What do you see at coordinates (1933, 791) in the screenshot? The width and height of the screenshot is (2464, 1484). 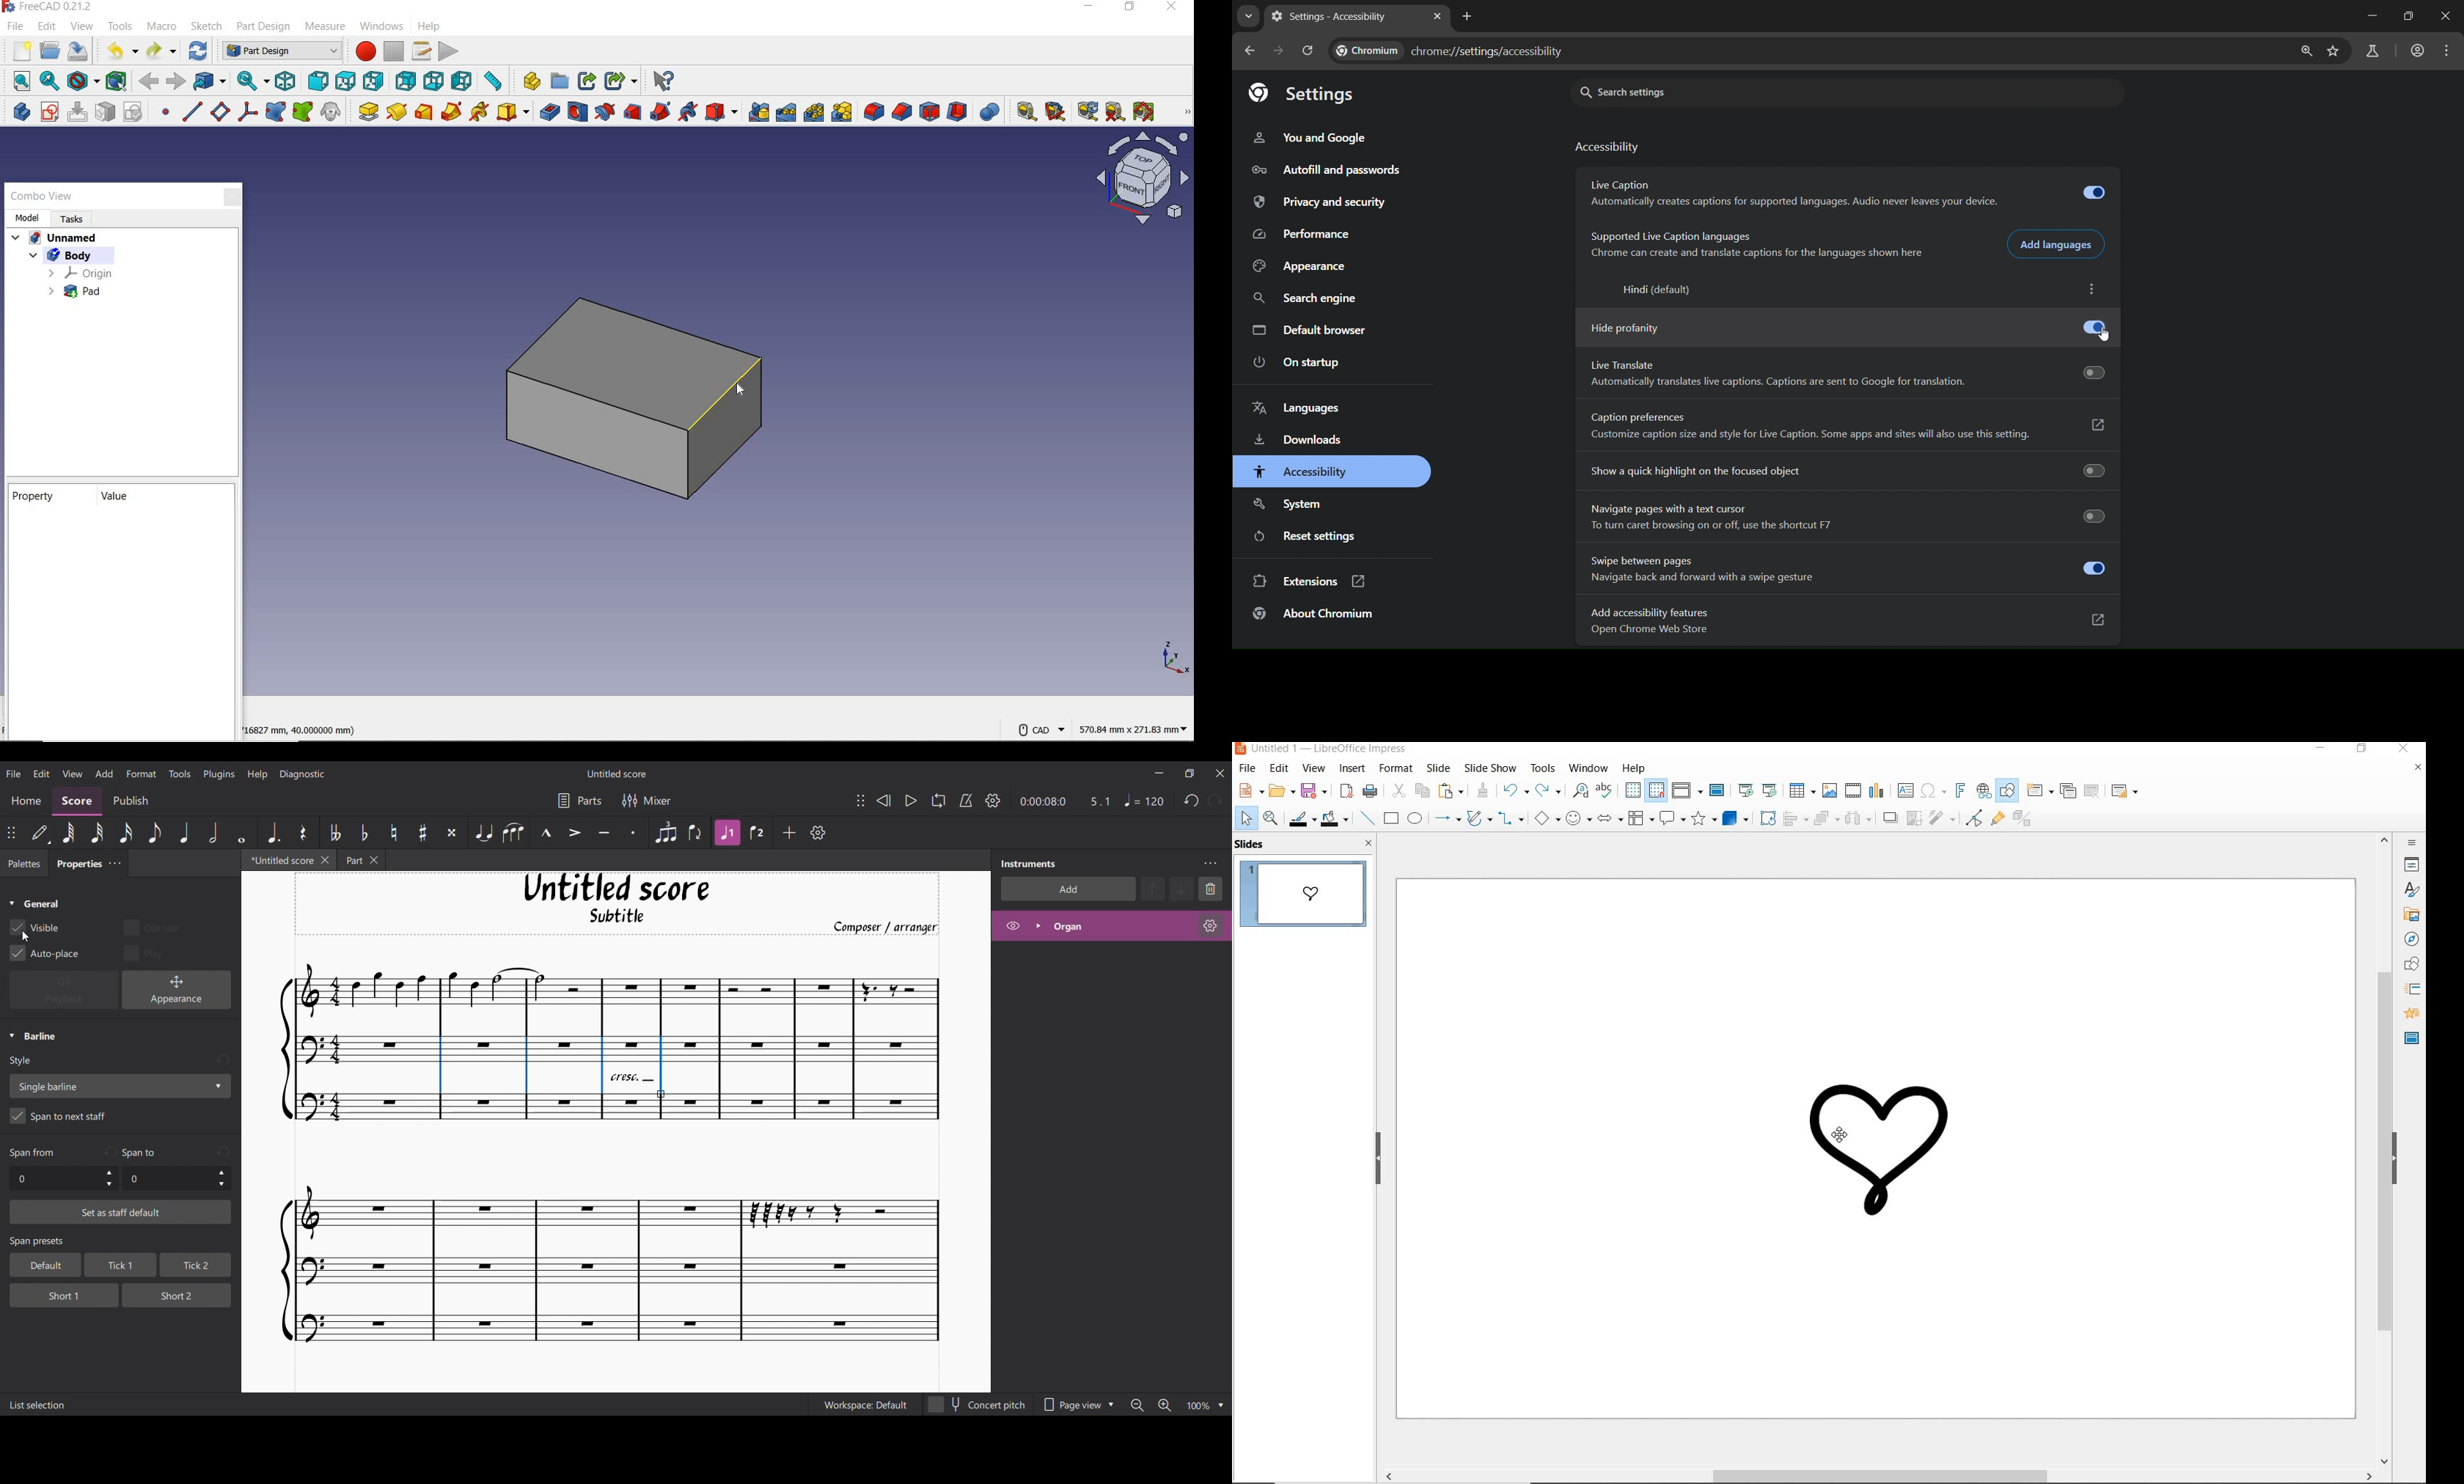 I see `insert special character` at bounding box center [1933, 791].